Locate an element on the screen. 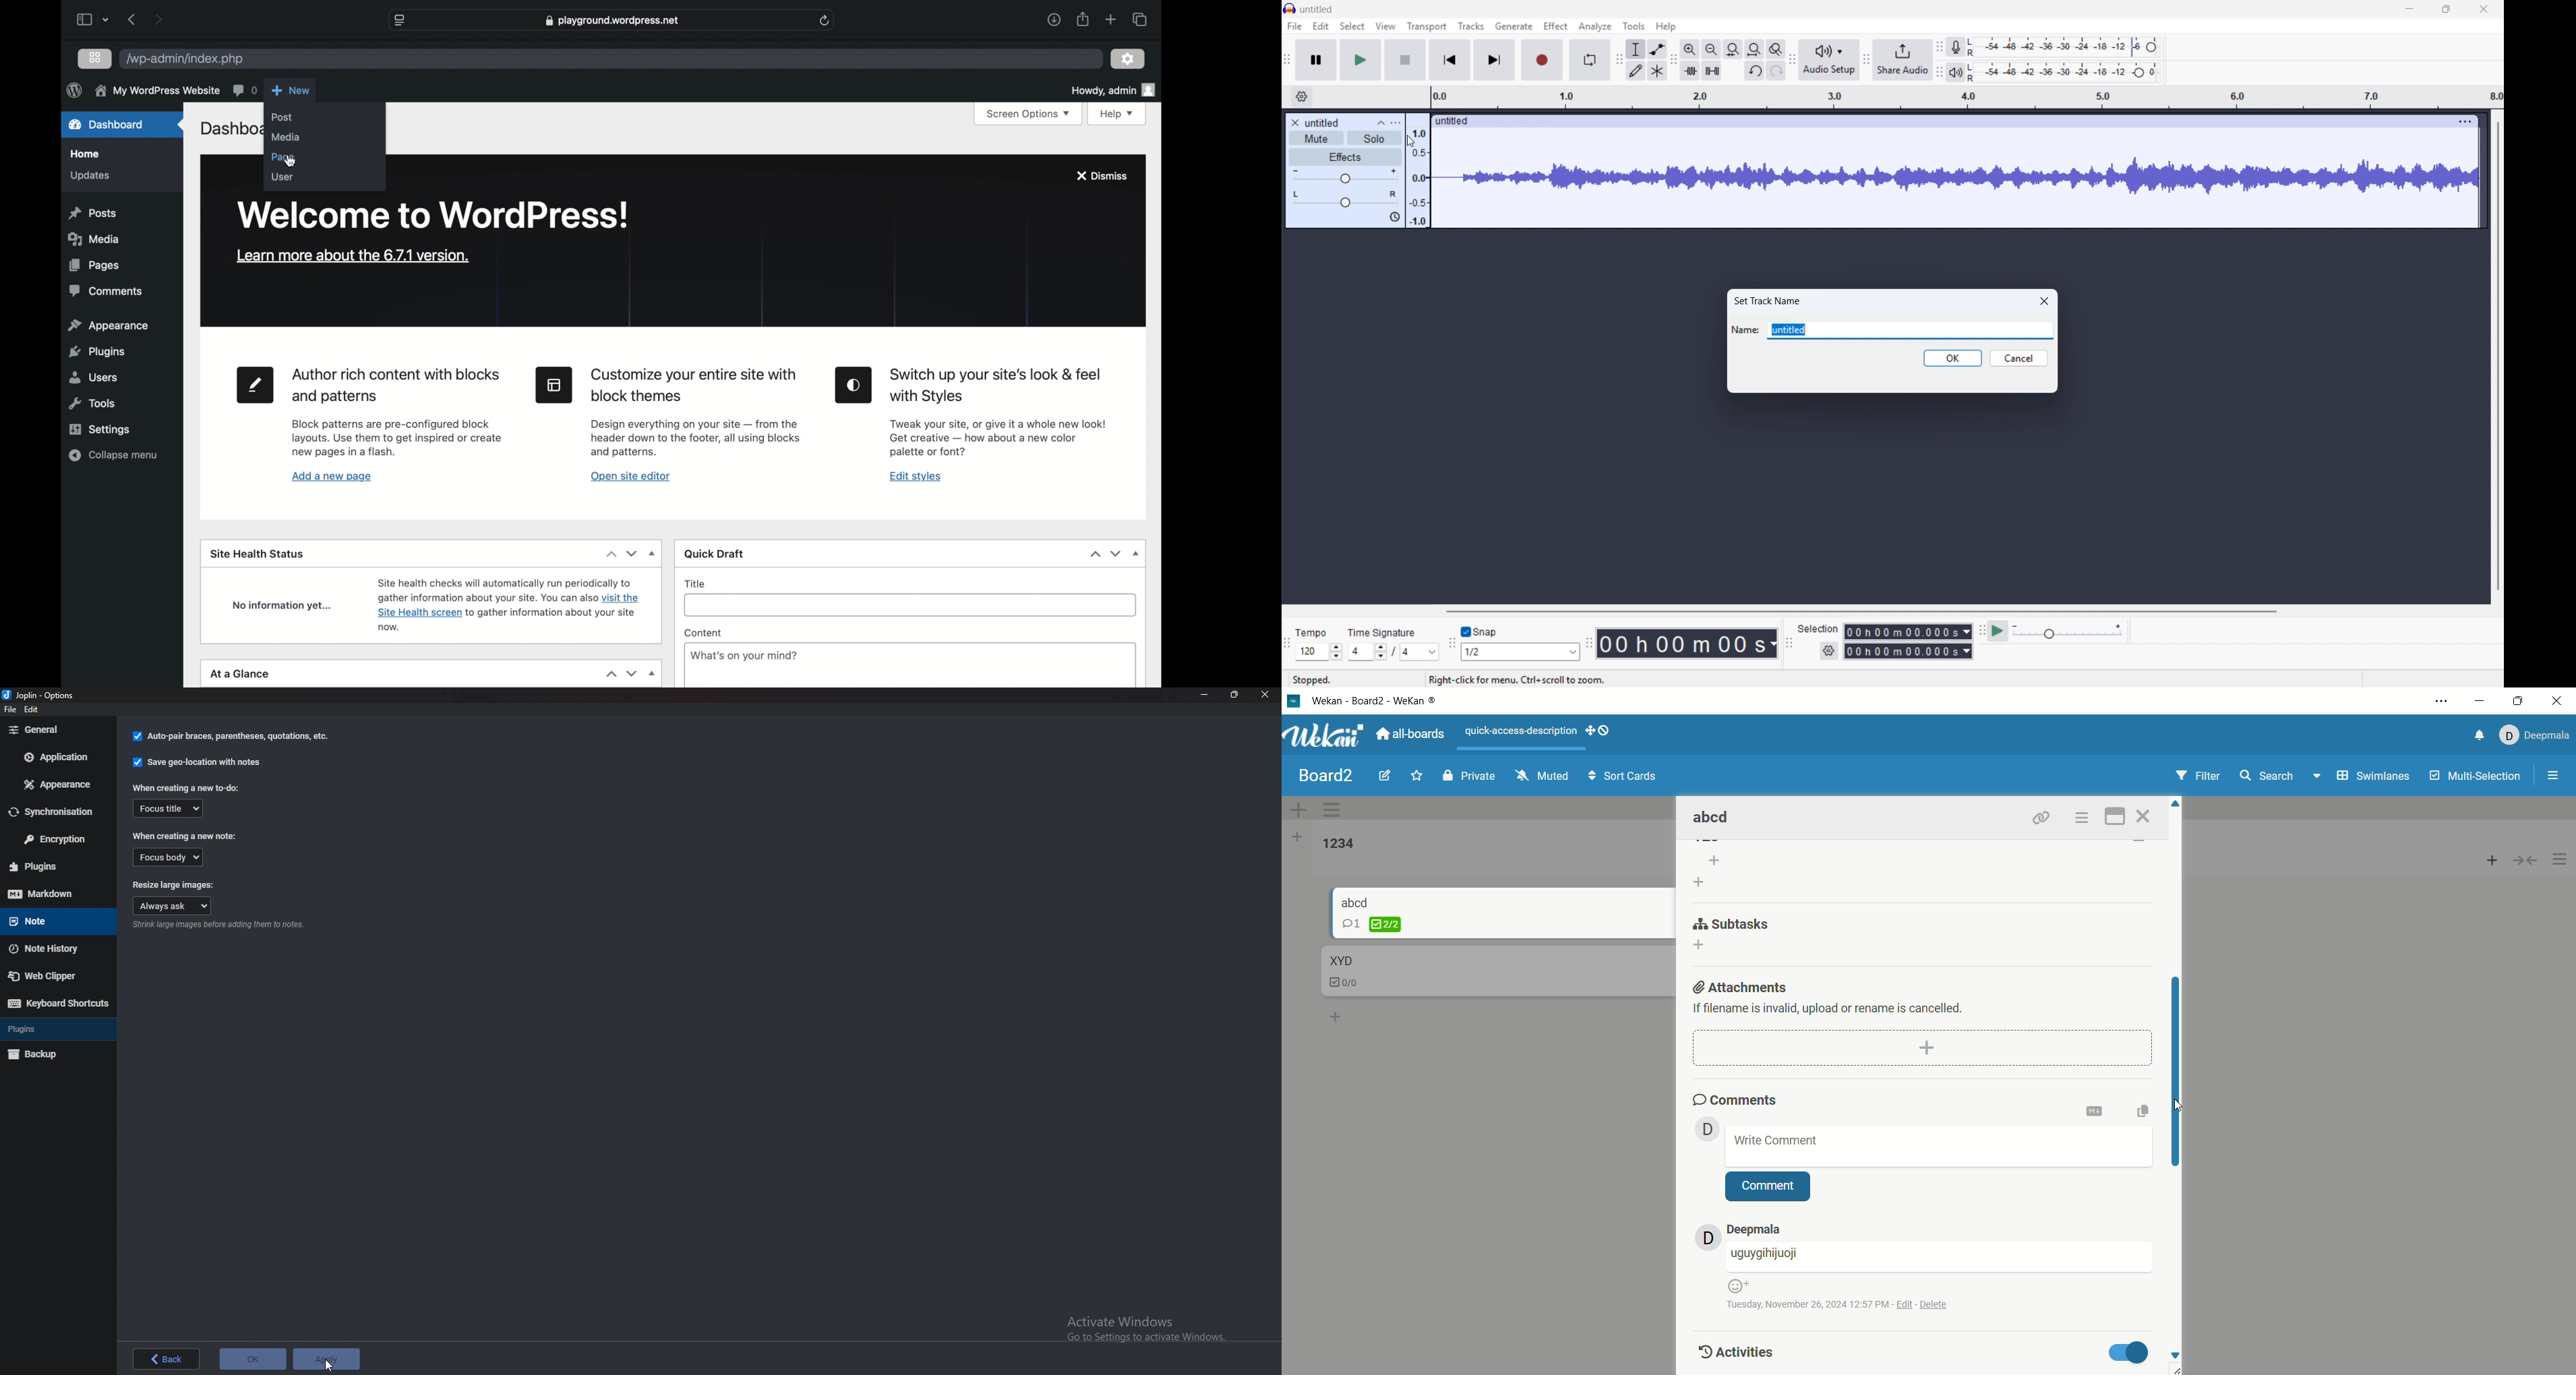 The height and width of the screenshot is (1400, 2576). Generate  is located at coordinates (1513, 26).